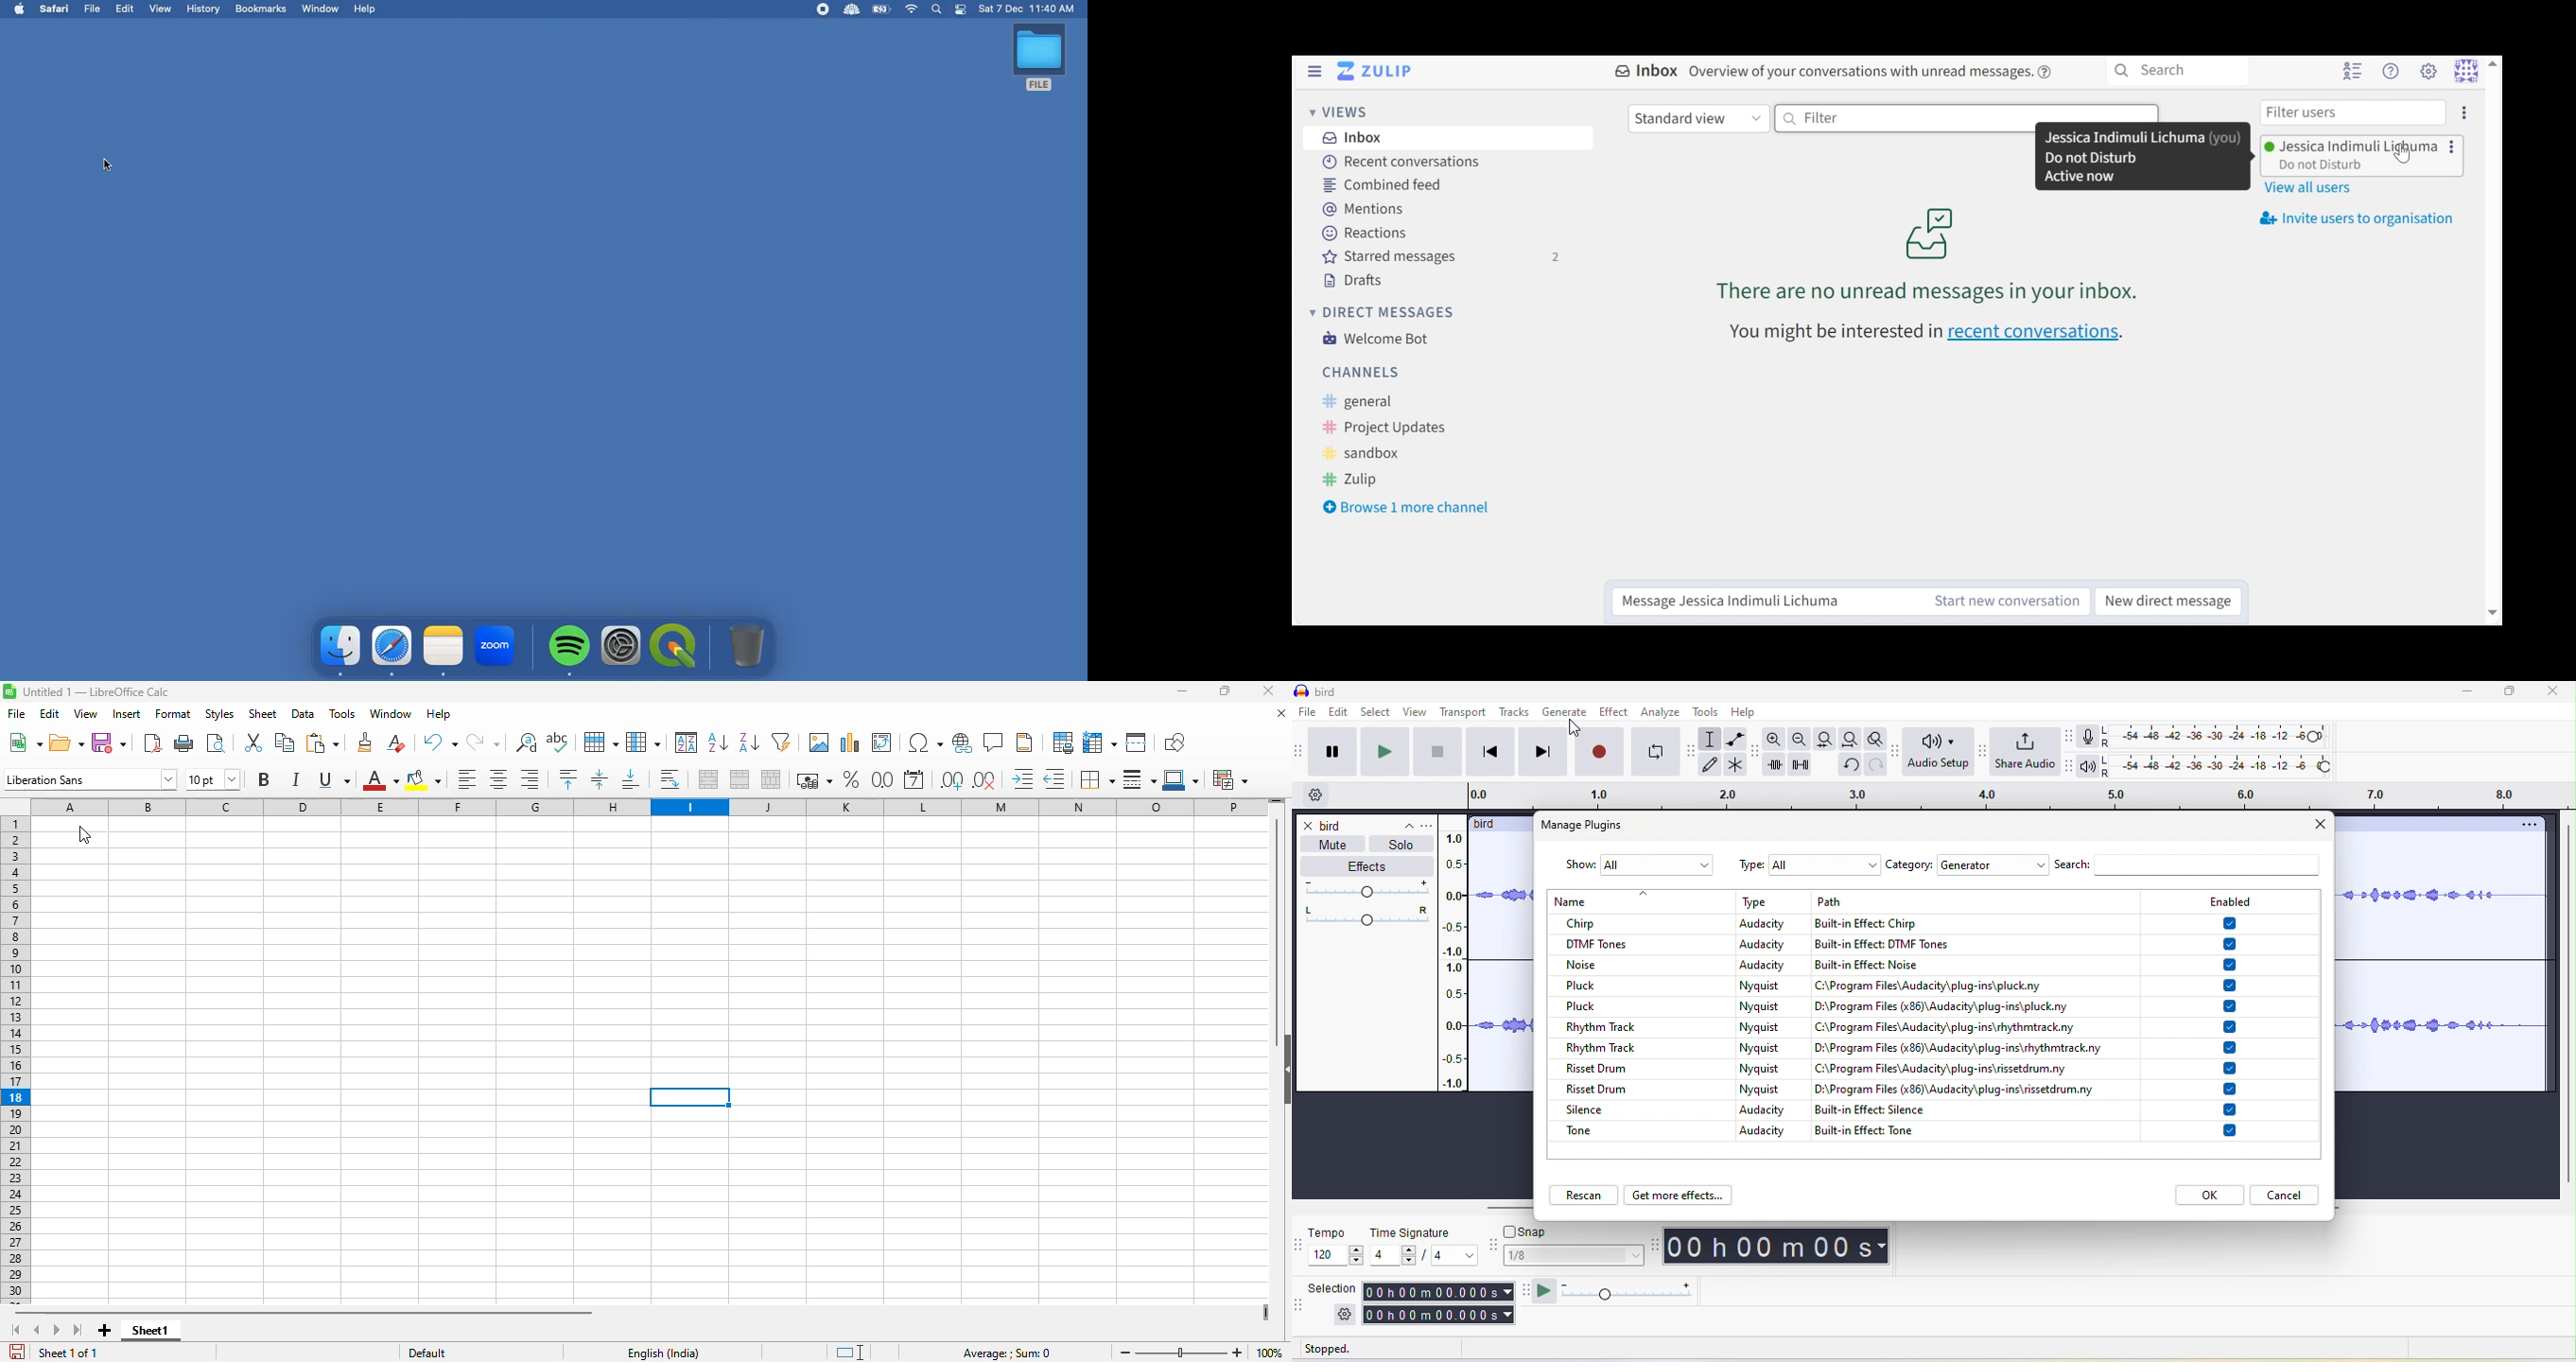  I want to click on background color, so click(425, 780).